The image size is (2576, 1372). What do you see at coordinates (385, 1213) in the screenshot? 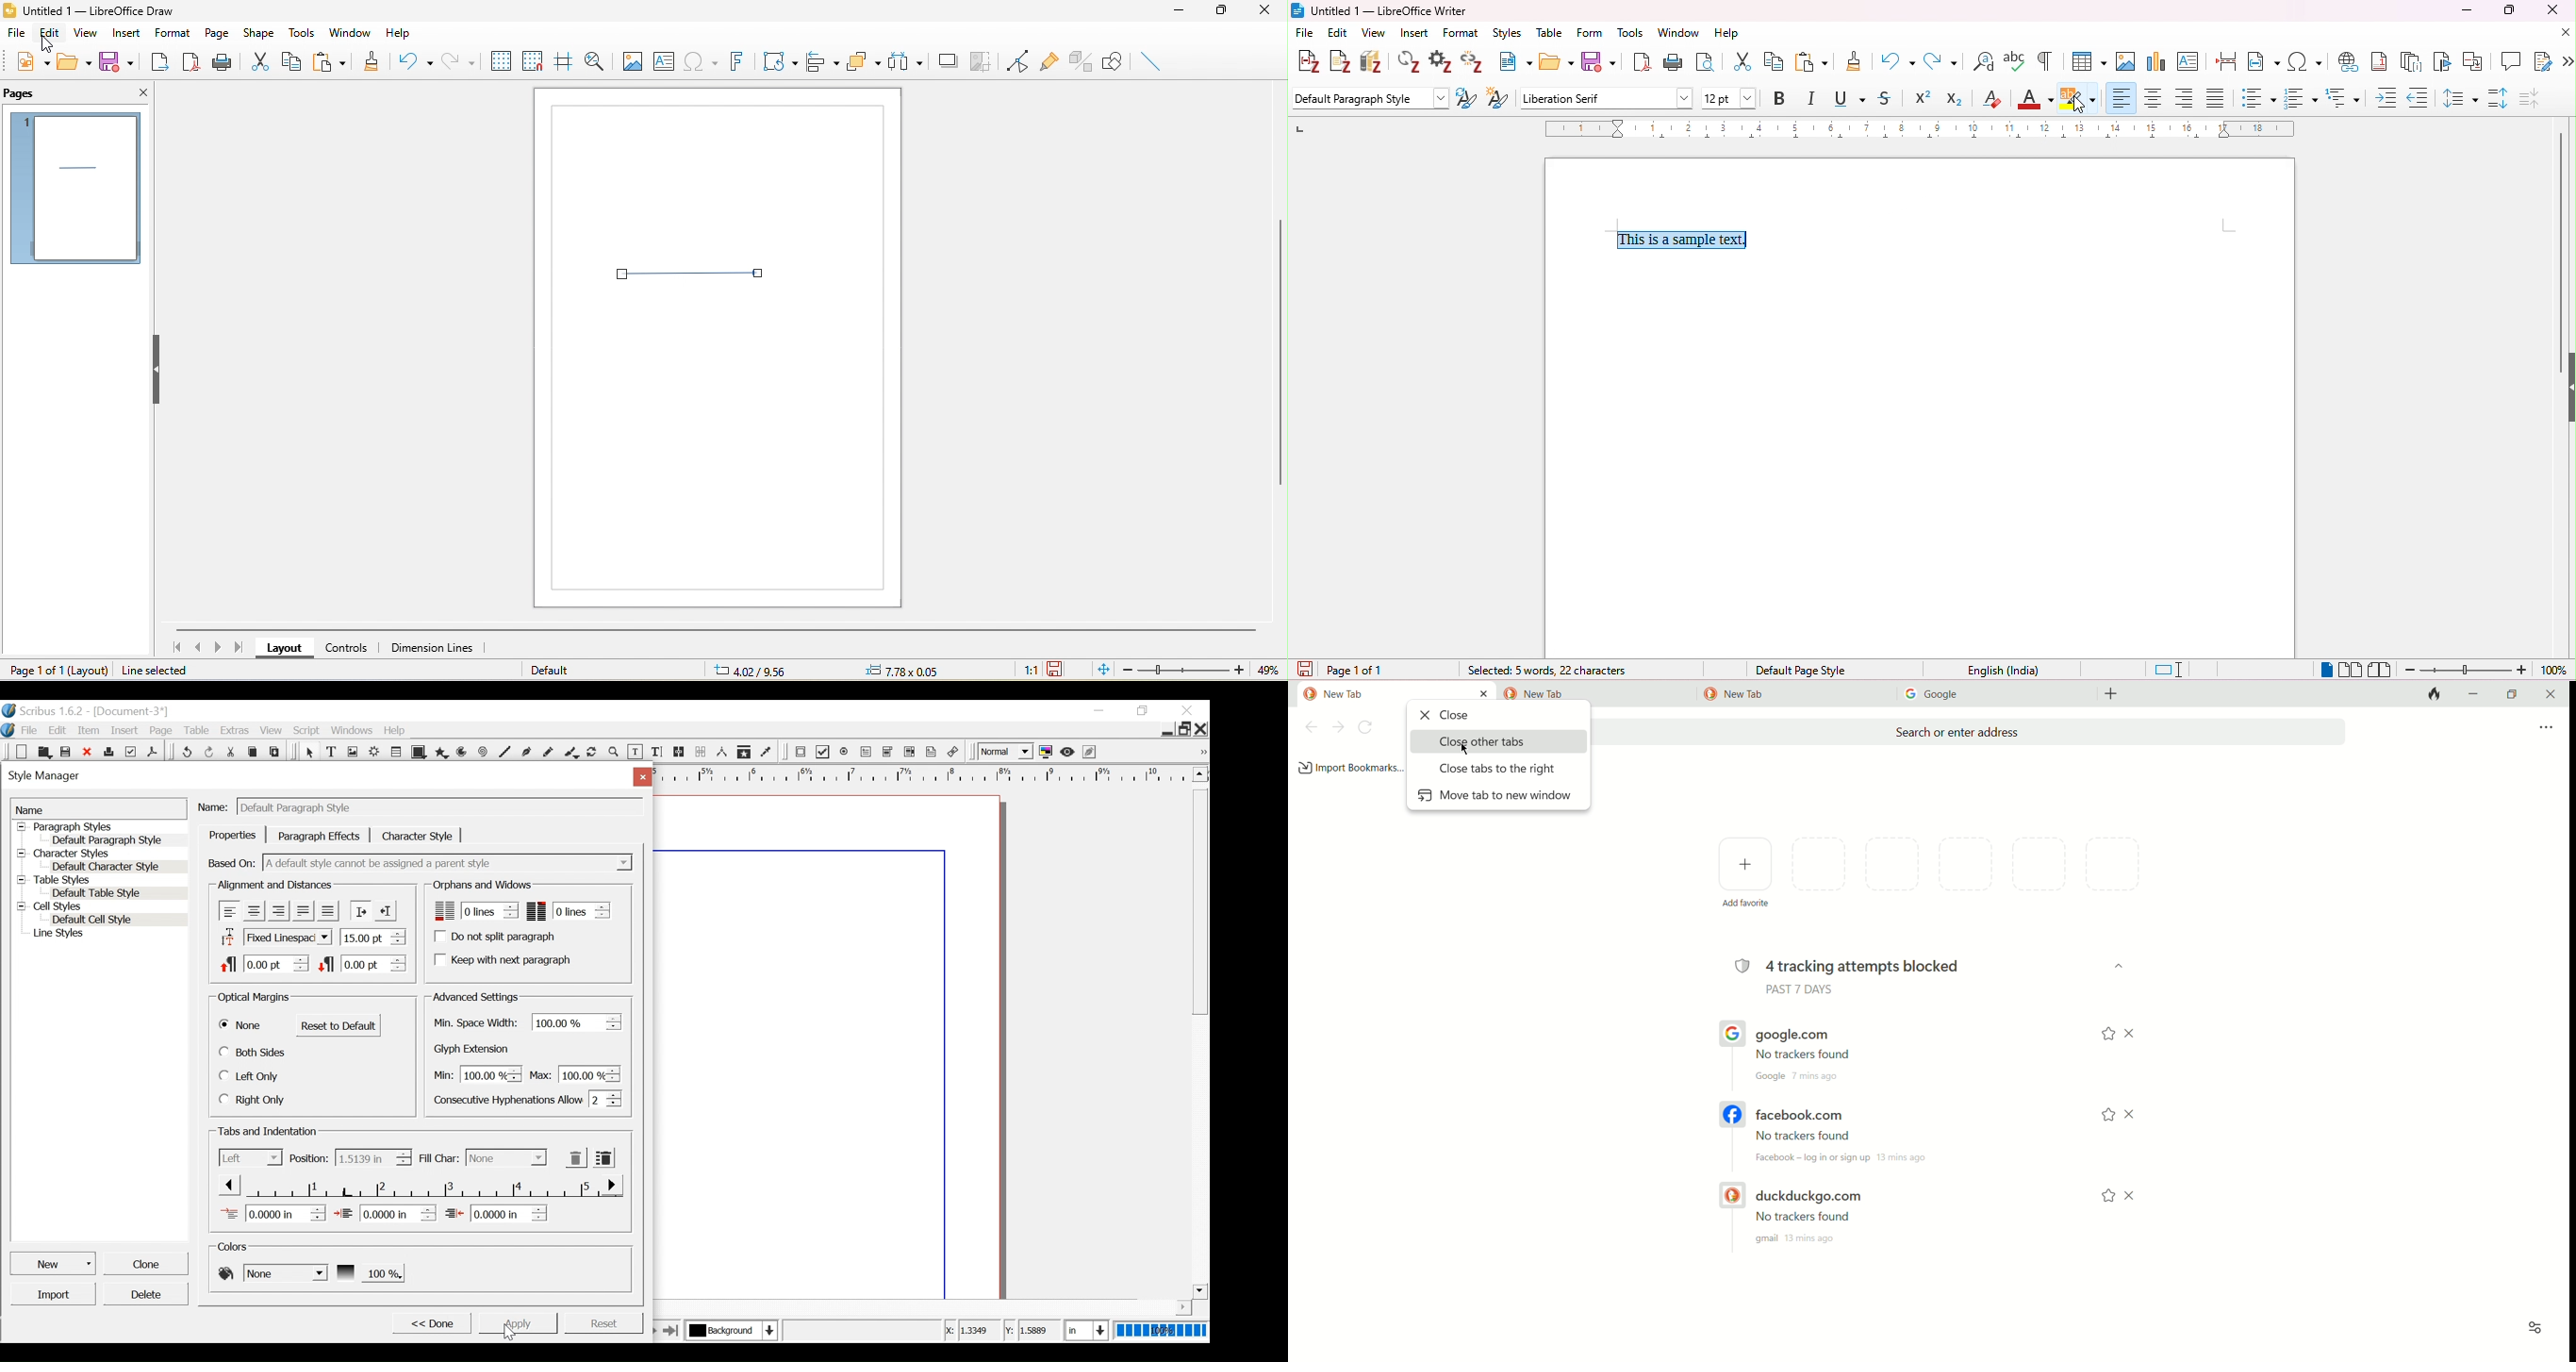
I see `Left Indent` at bounding box center [385, 1213].